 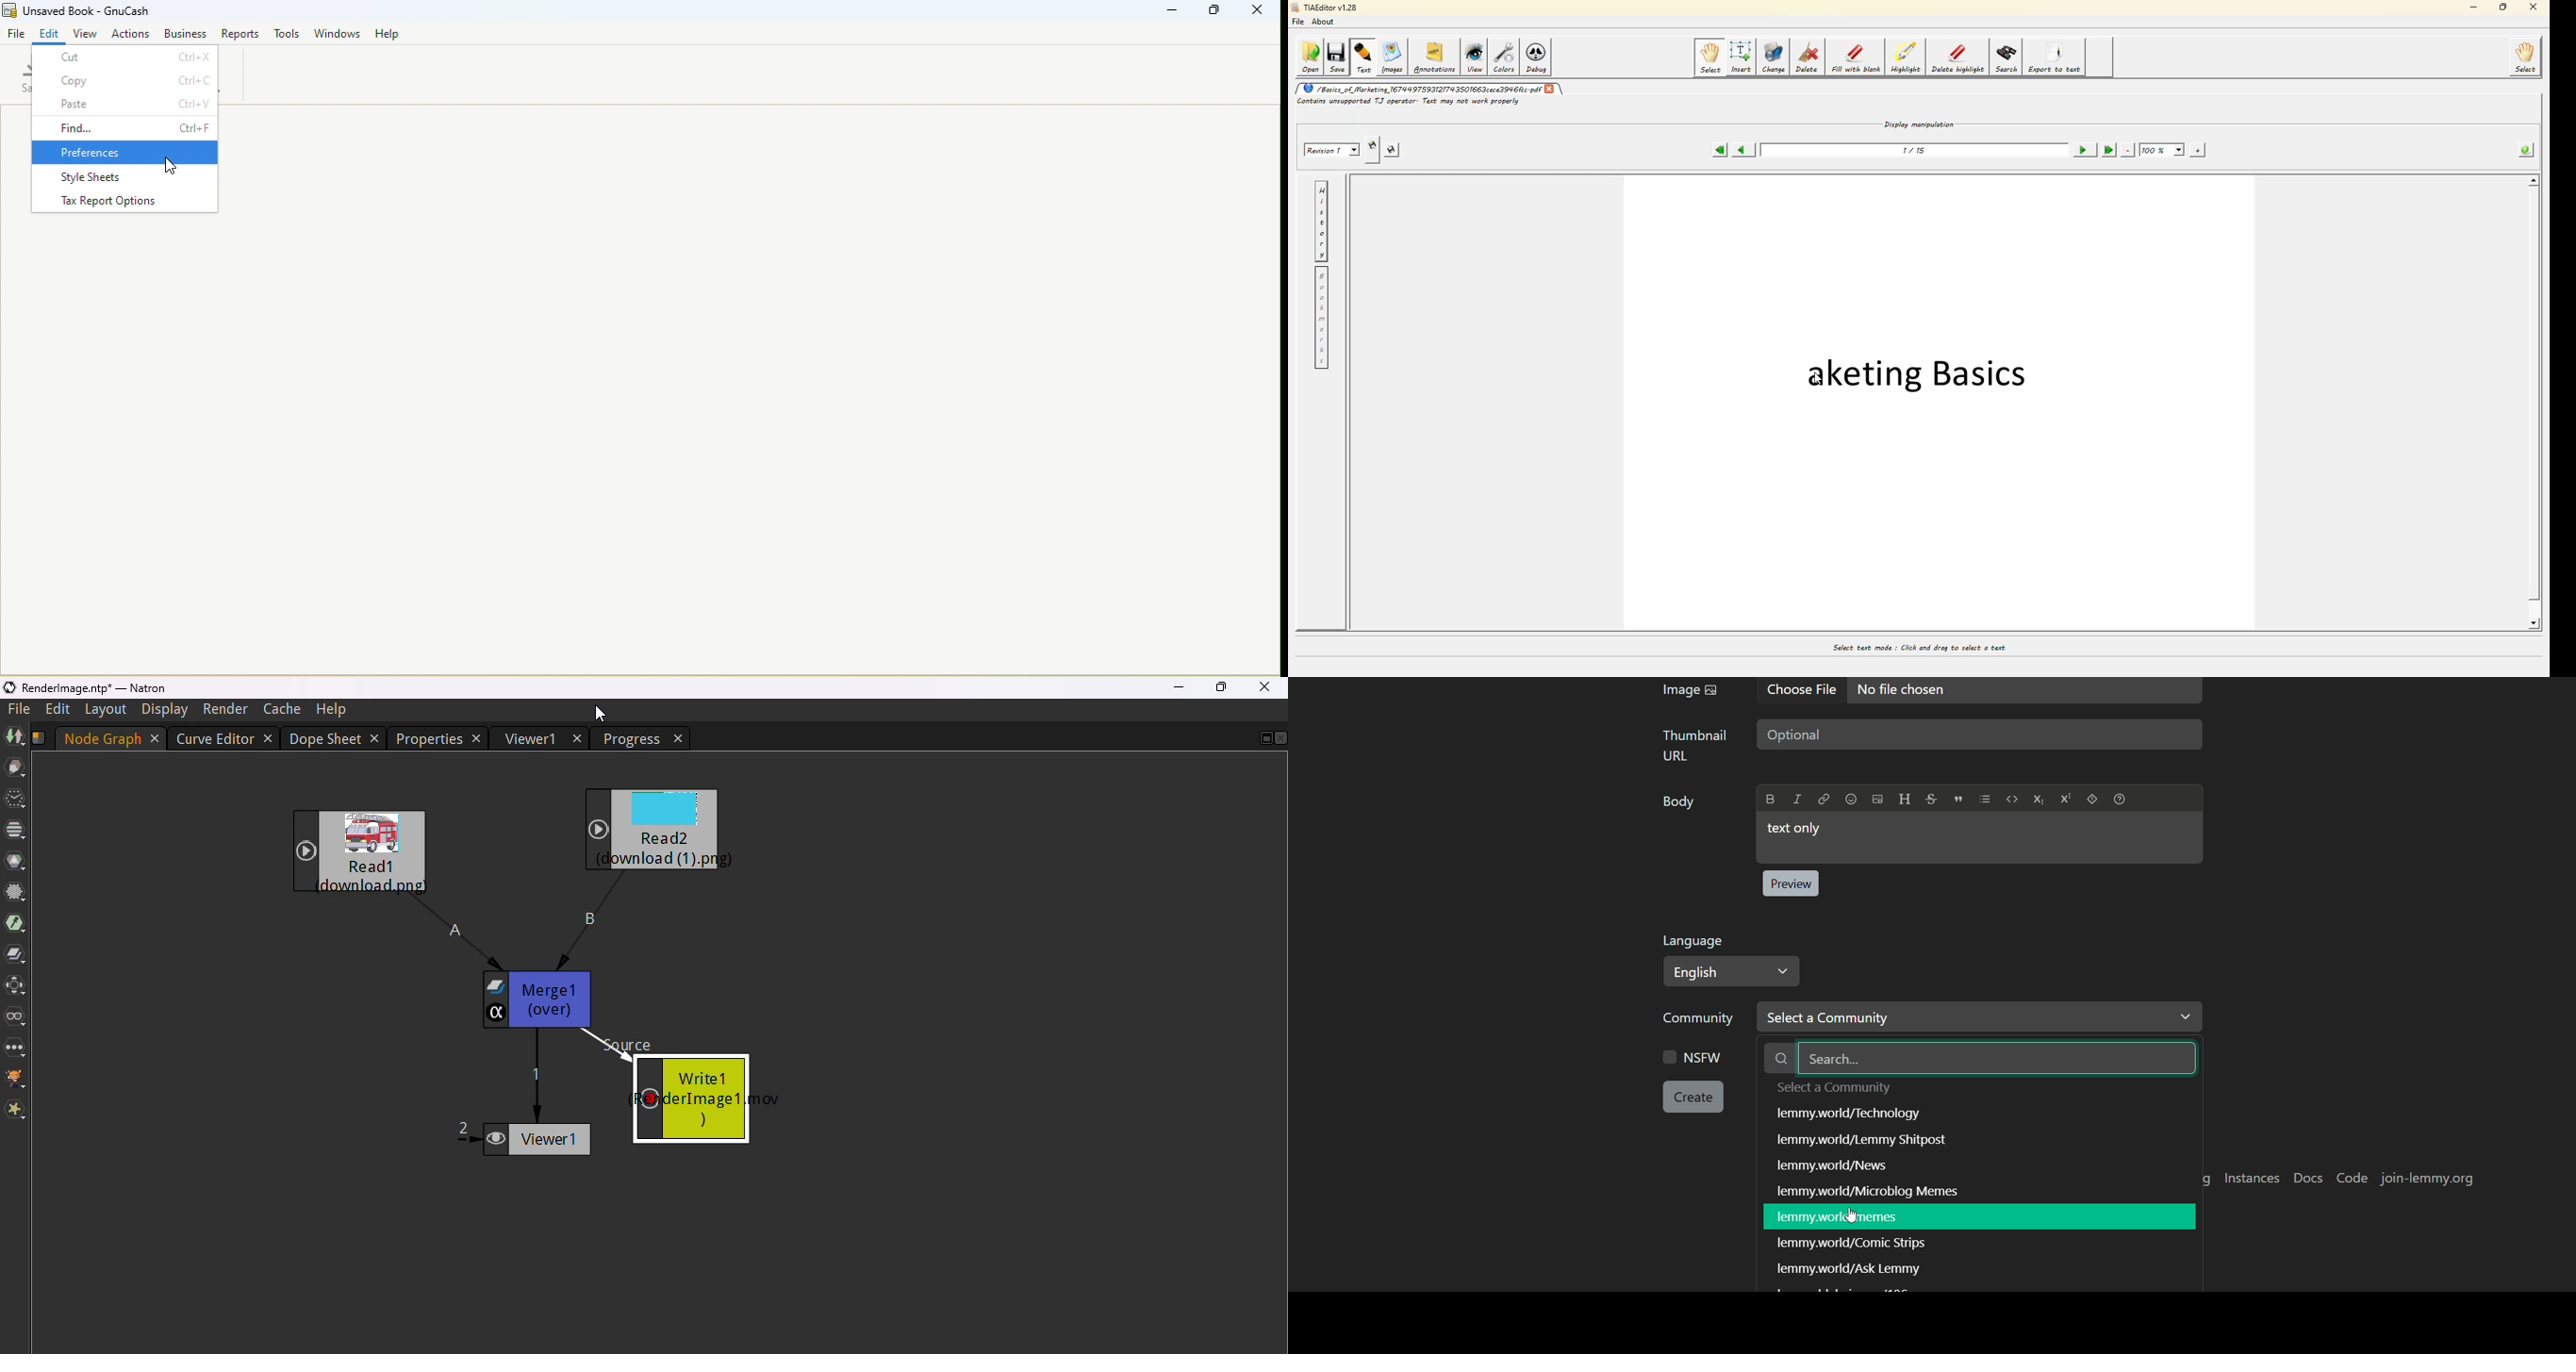 I want to click on Windows, so click(x=339, y=33).